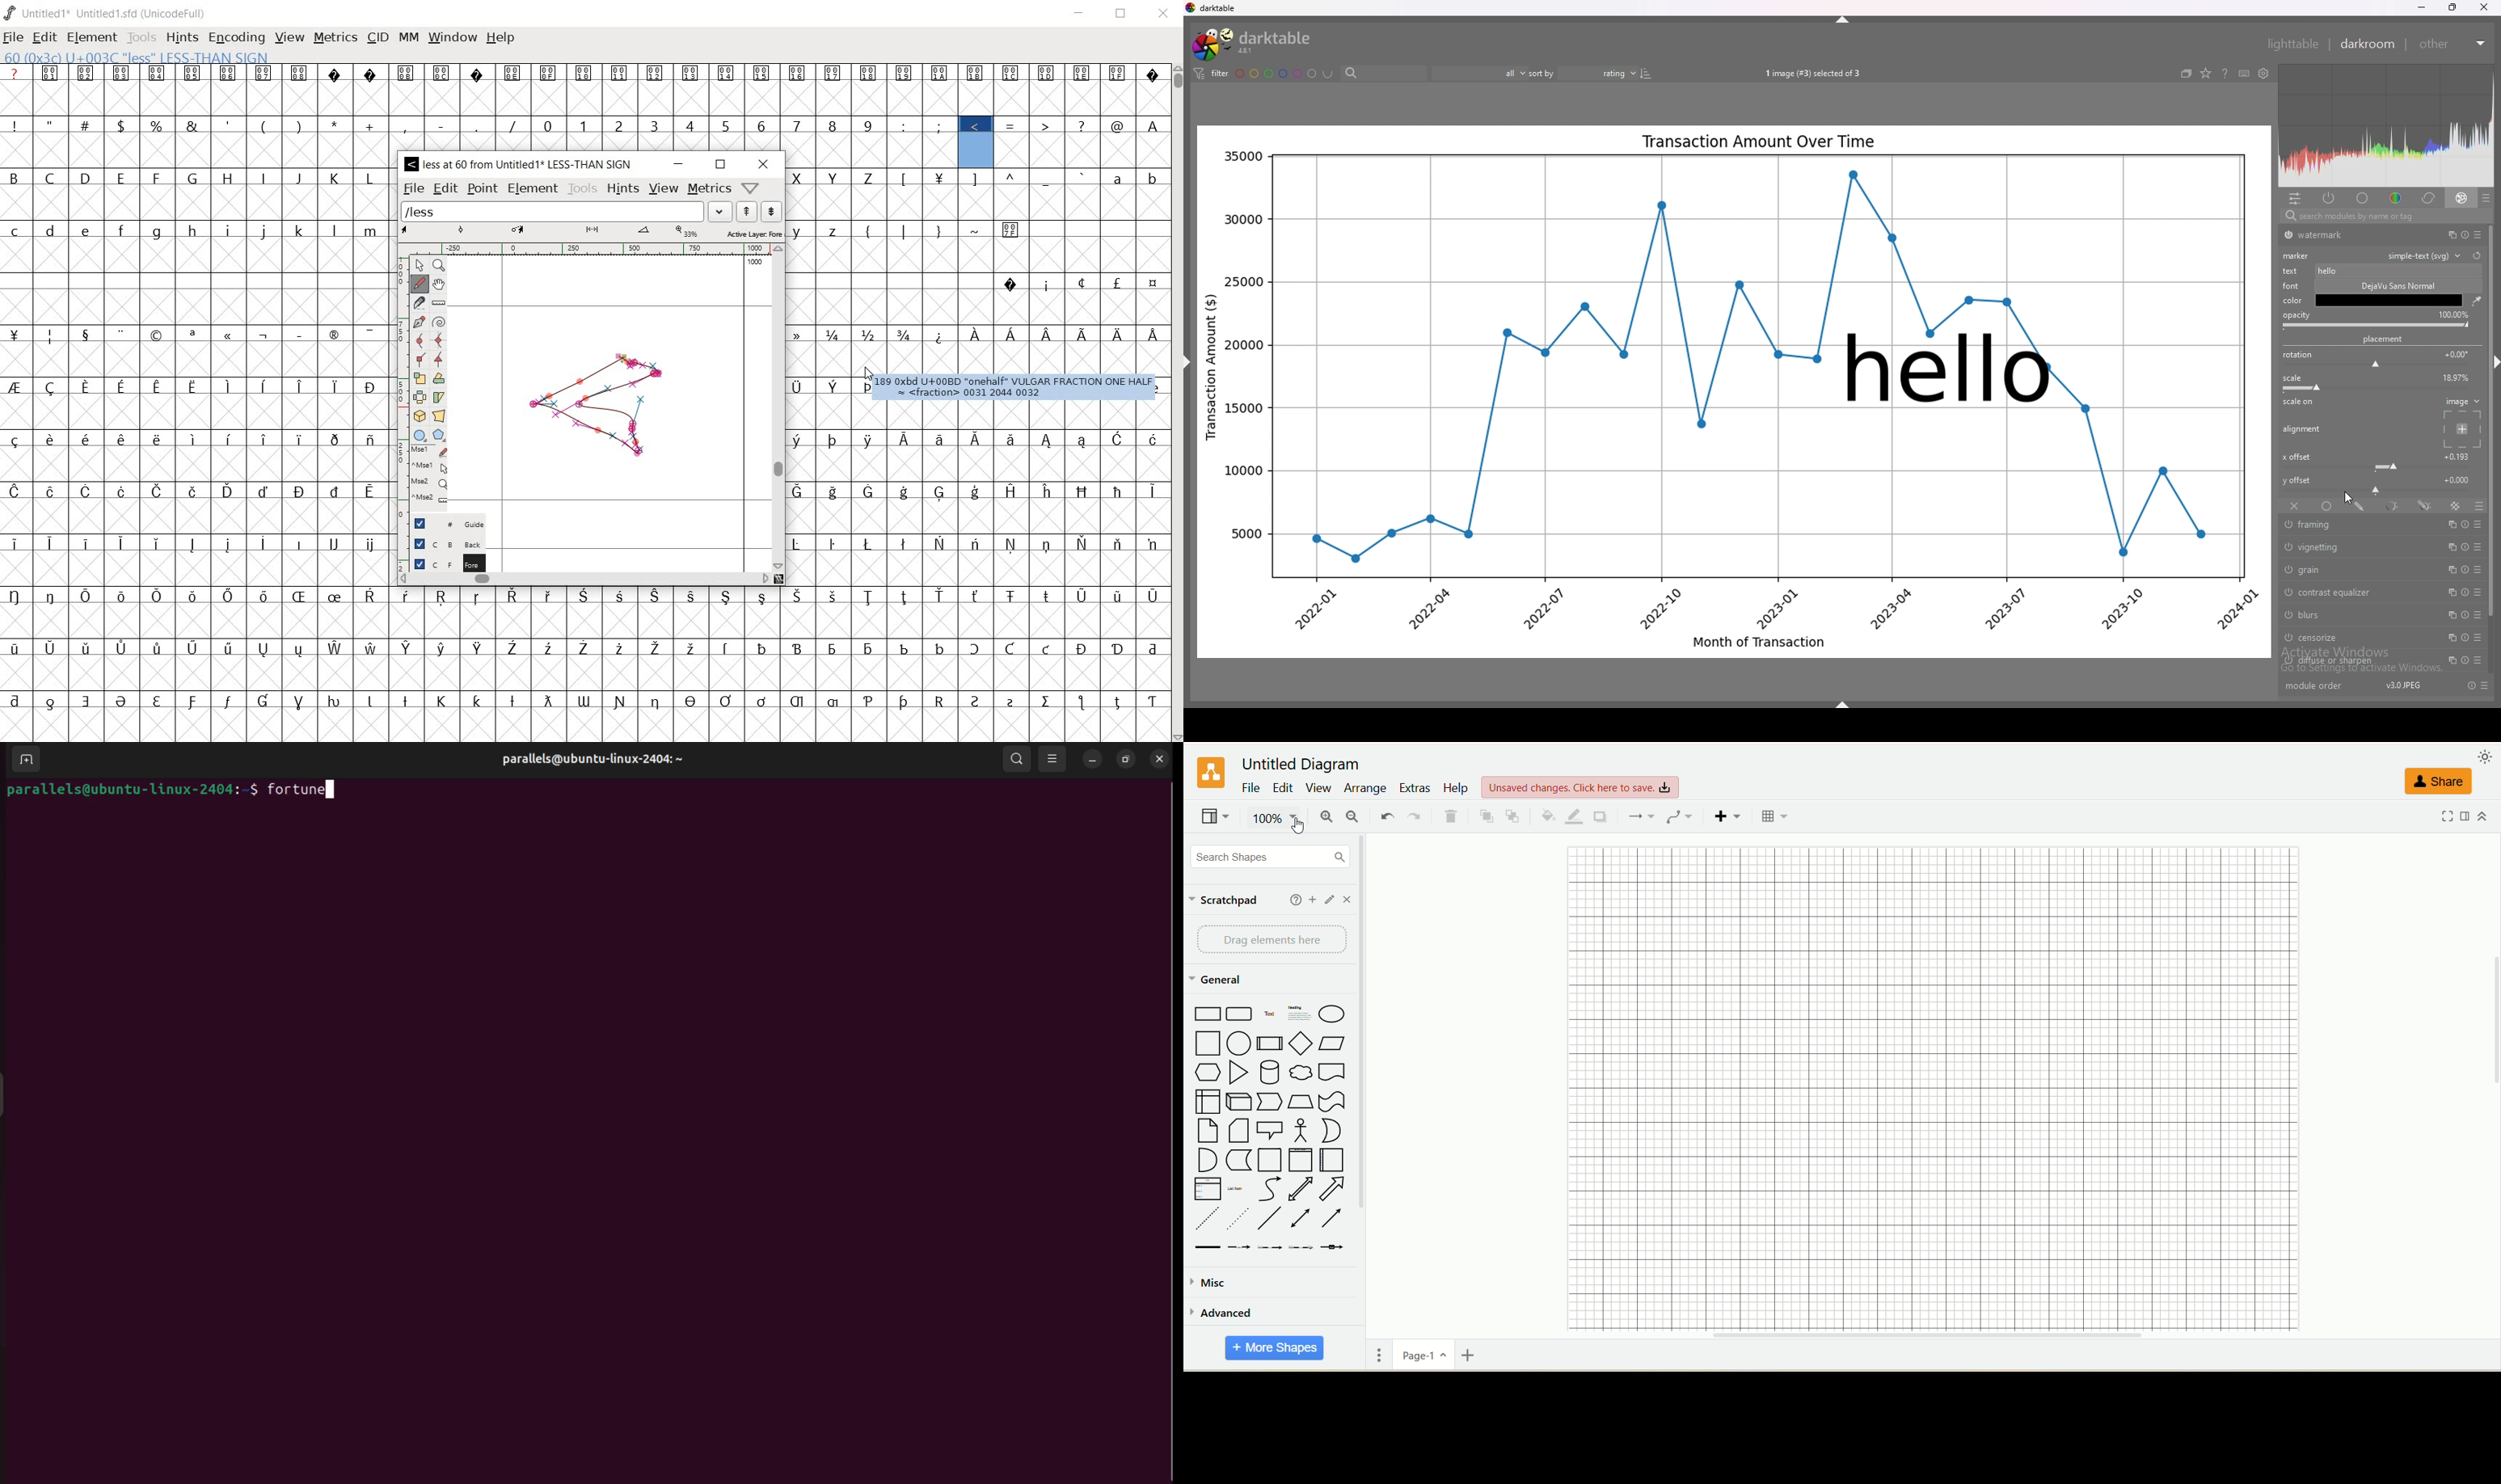 This screenshot has height=1484, width=2520. What do you see at coordinates (419, 264) in the screenshot?
I see `pointer` at bounding box center [419, 264].